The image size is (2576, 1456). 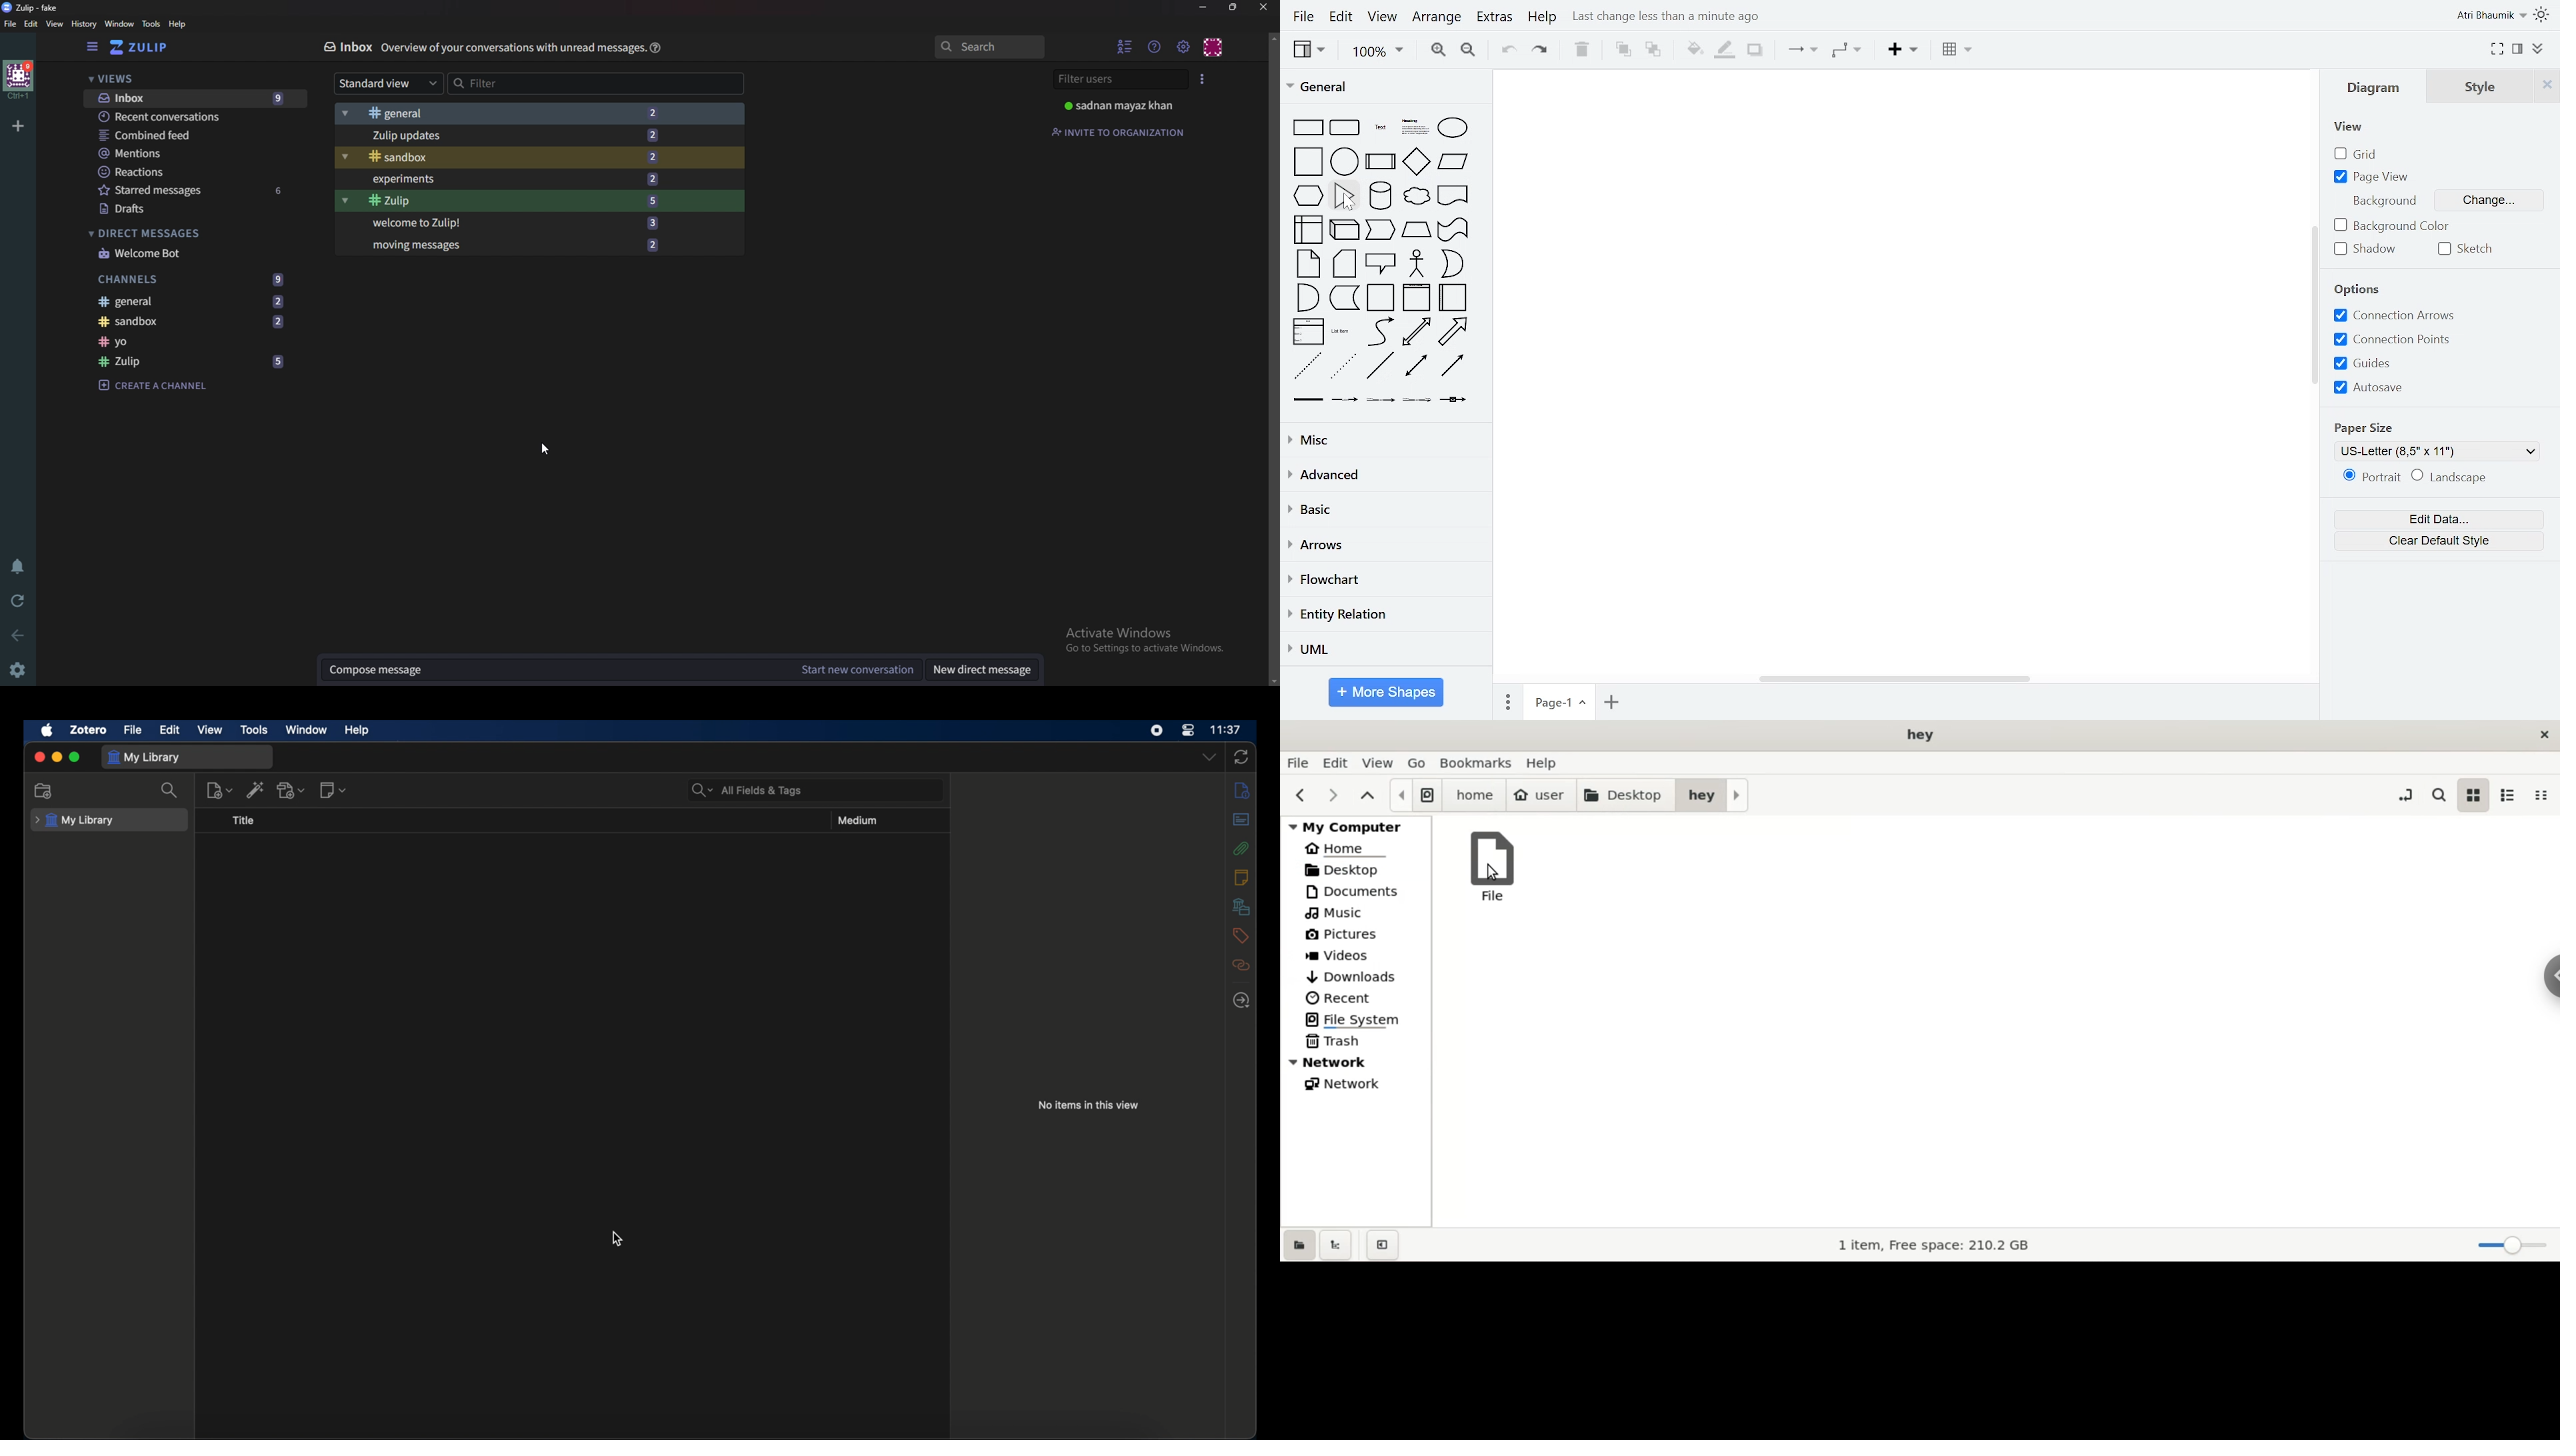 What do you see at coordinates (1382, 442) in the screenshot?
I see `misc` at bounding box center [1382, 442].